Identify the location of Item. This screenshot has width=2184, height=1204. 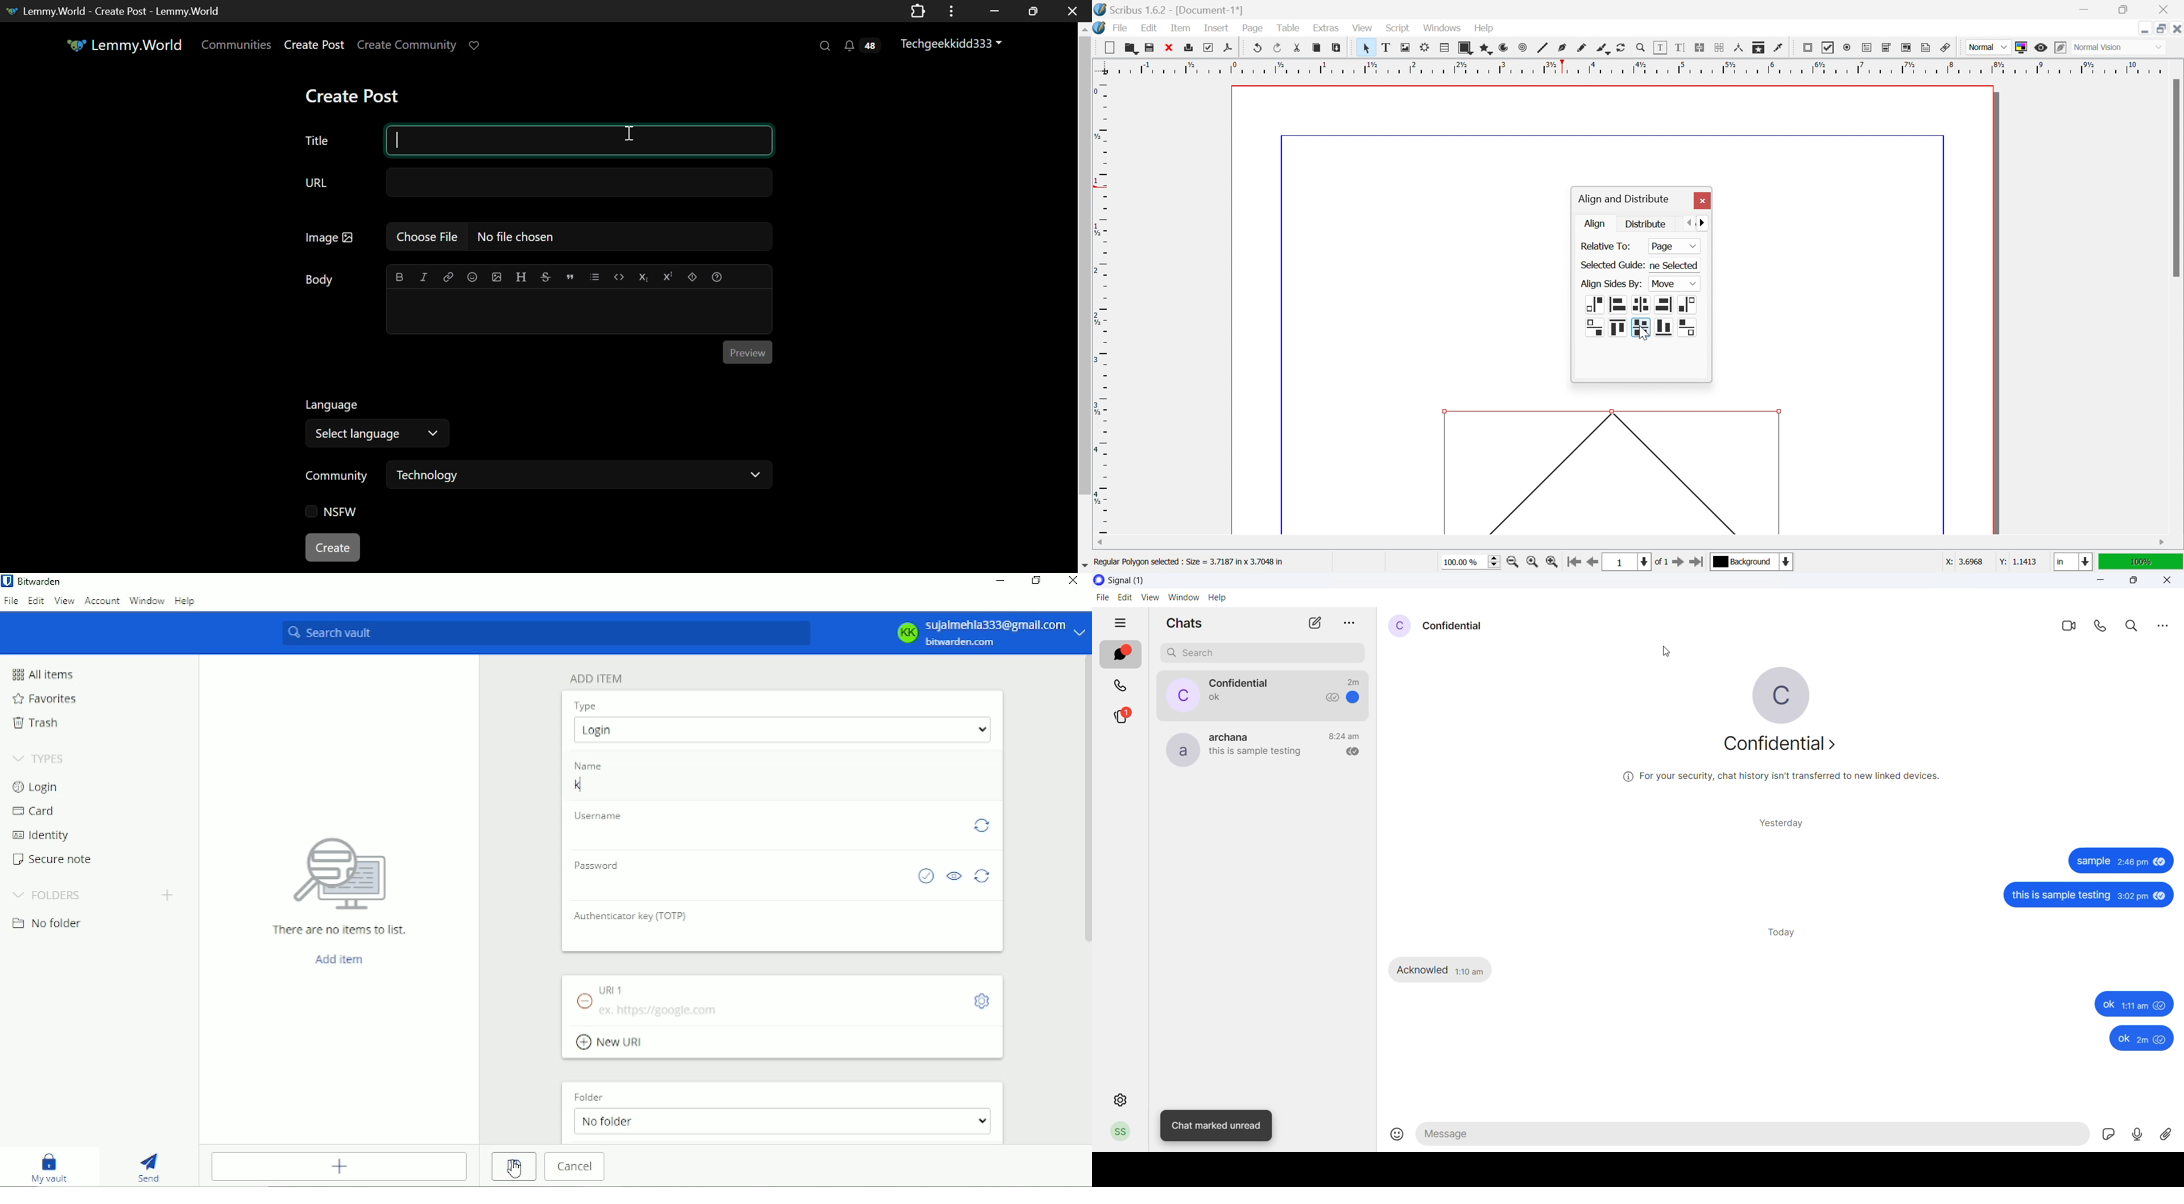
(1181, 27).